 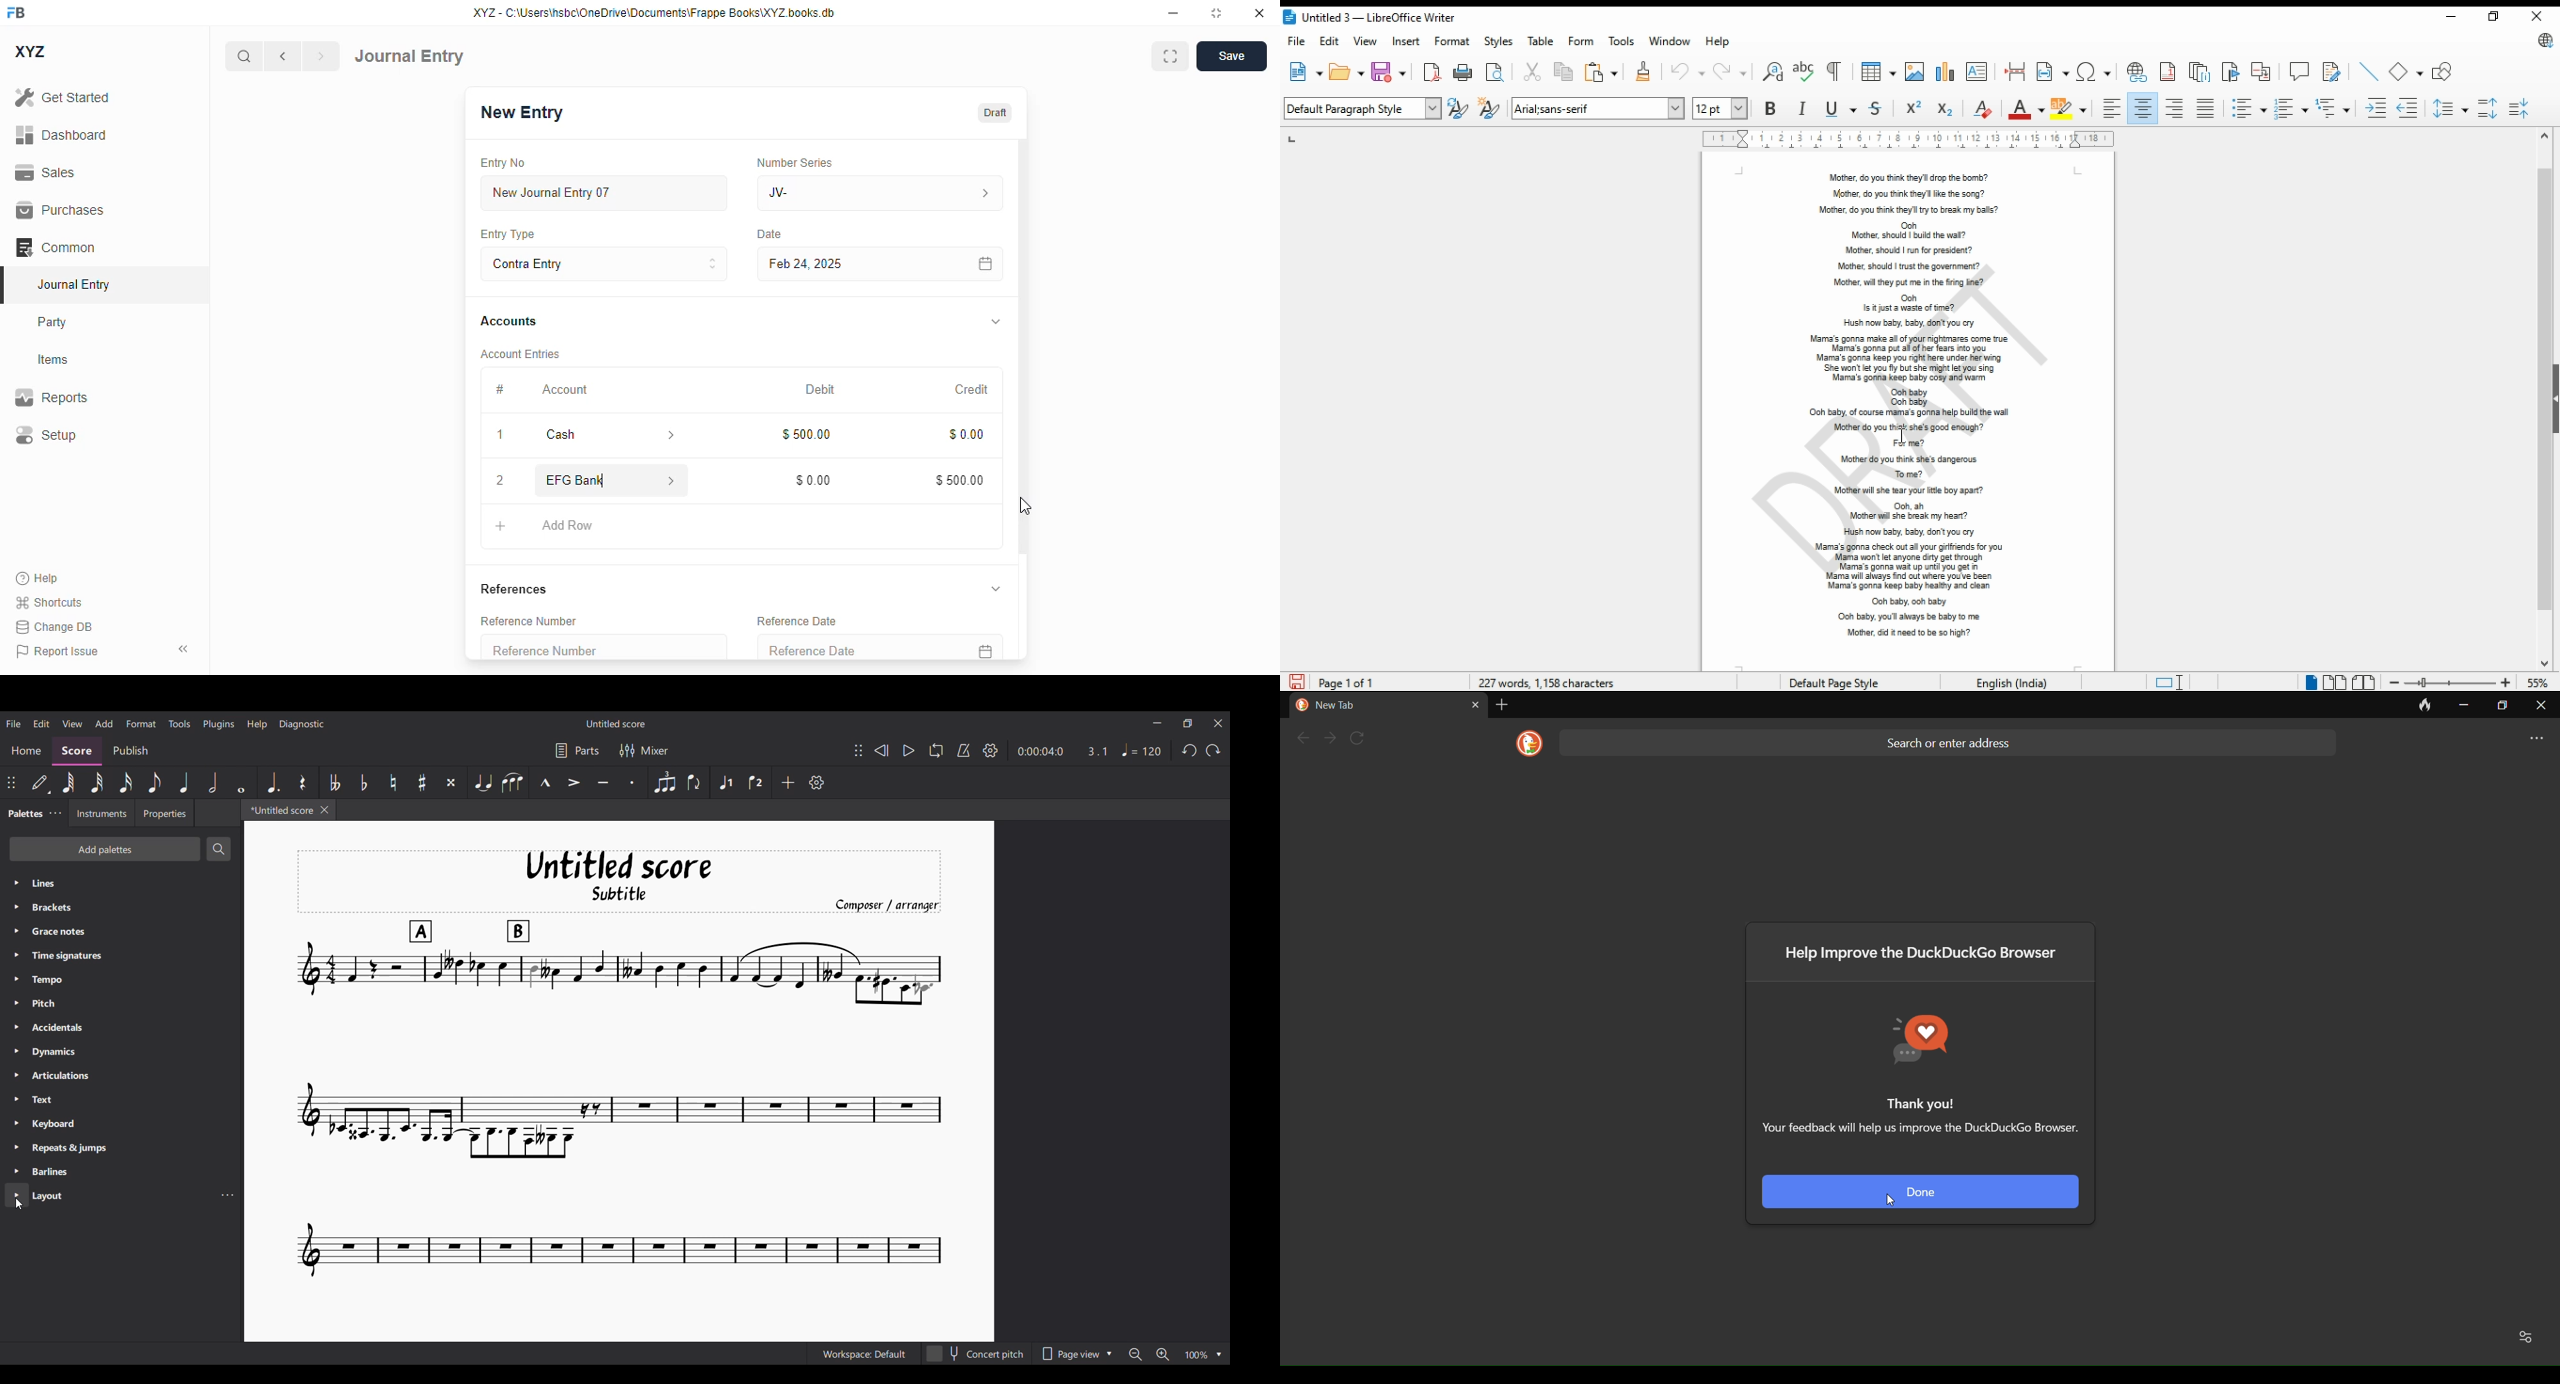 What do you see at coordinates (909, 750) in the screenshot?
I see `Play` at bounding box center [909, 750].